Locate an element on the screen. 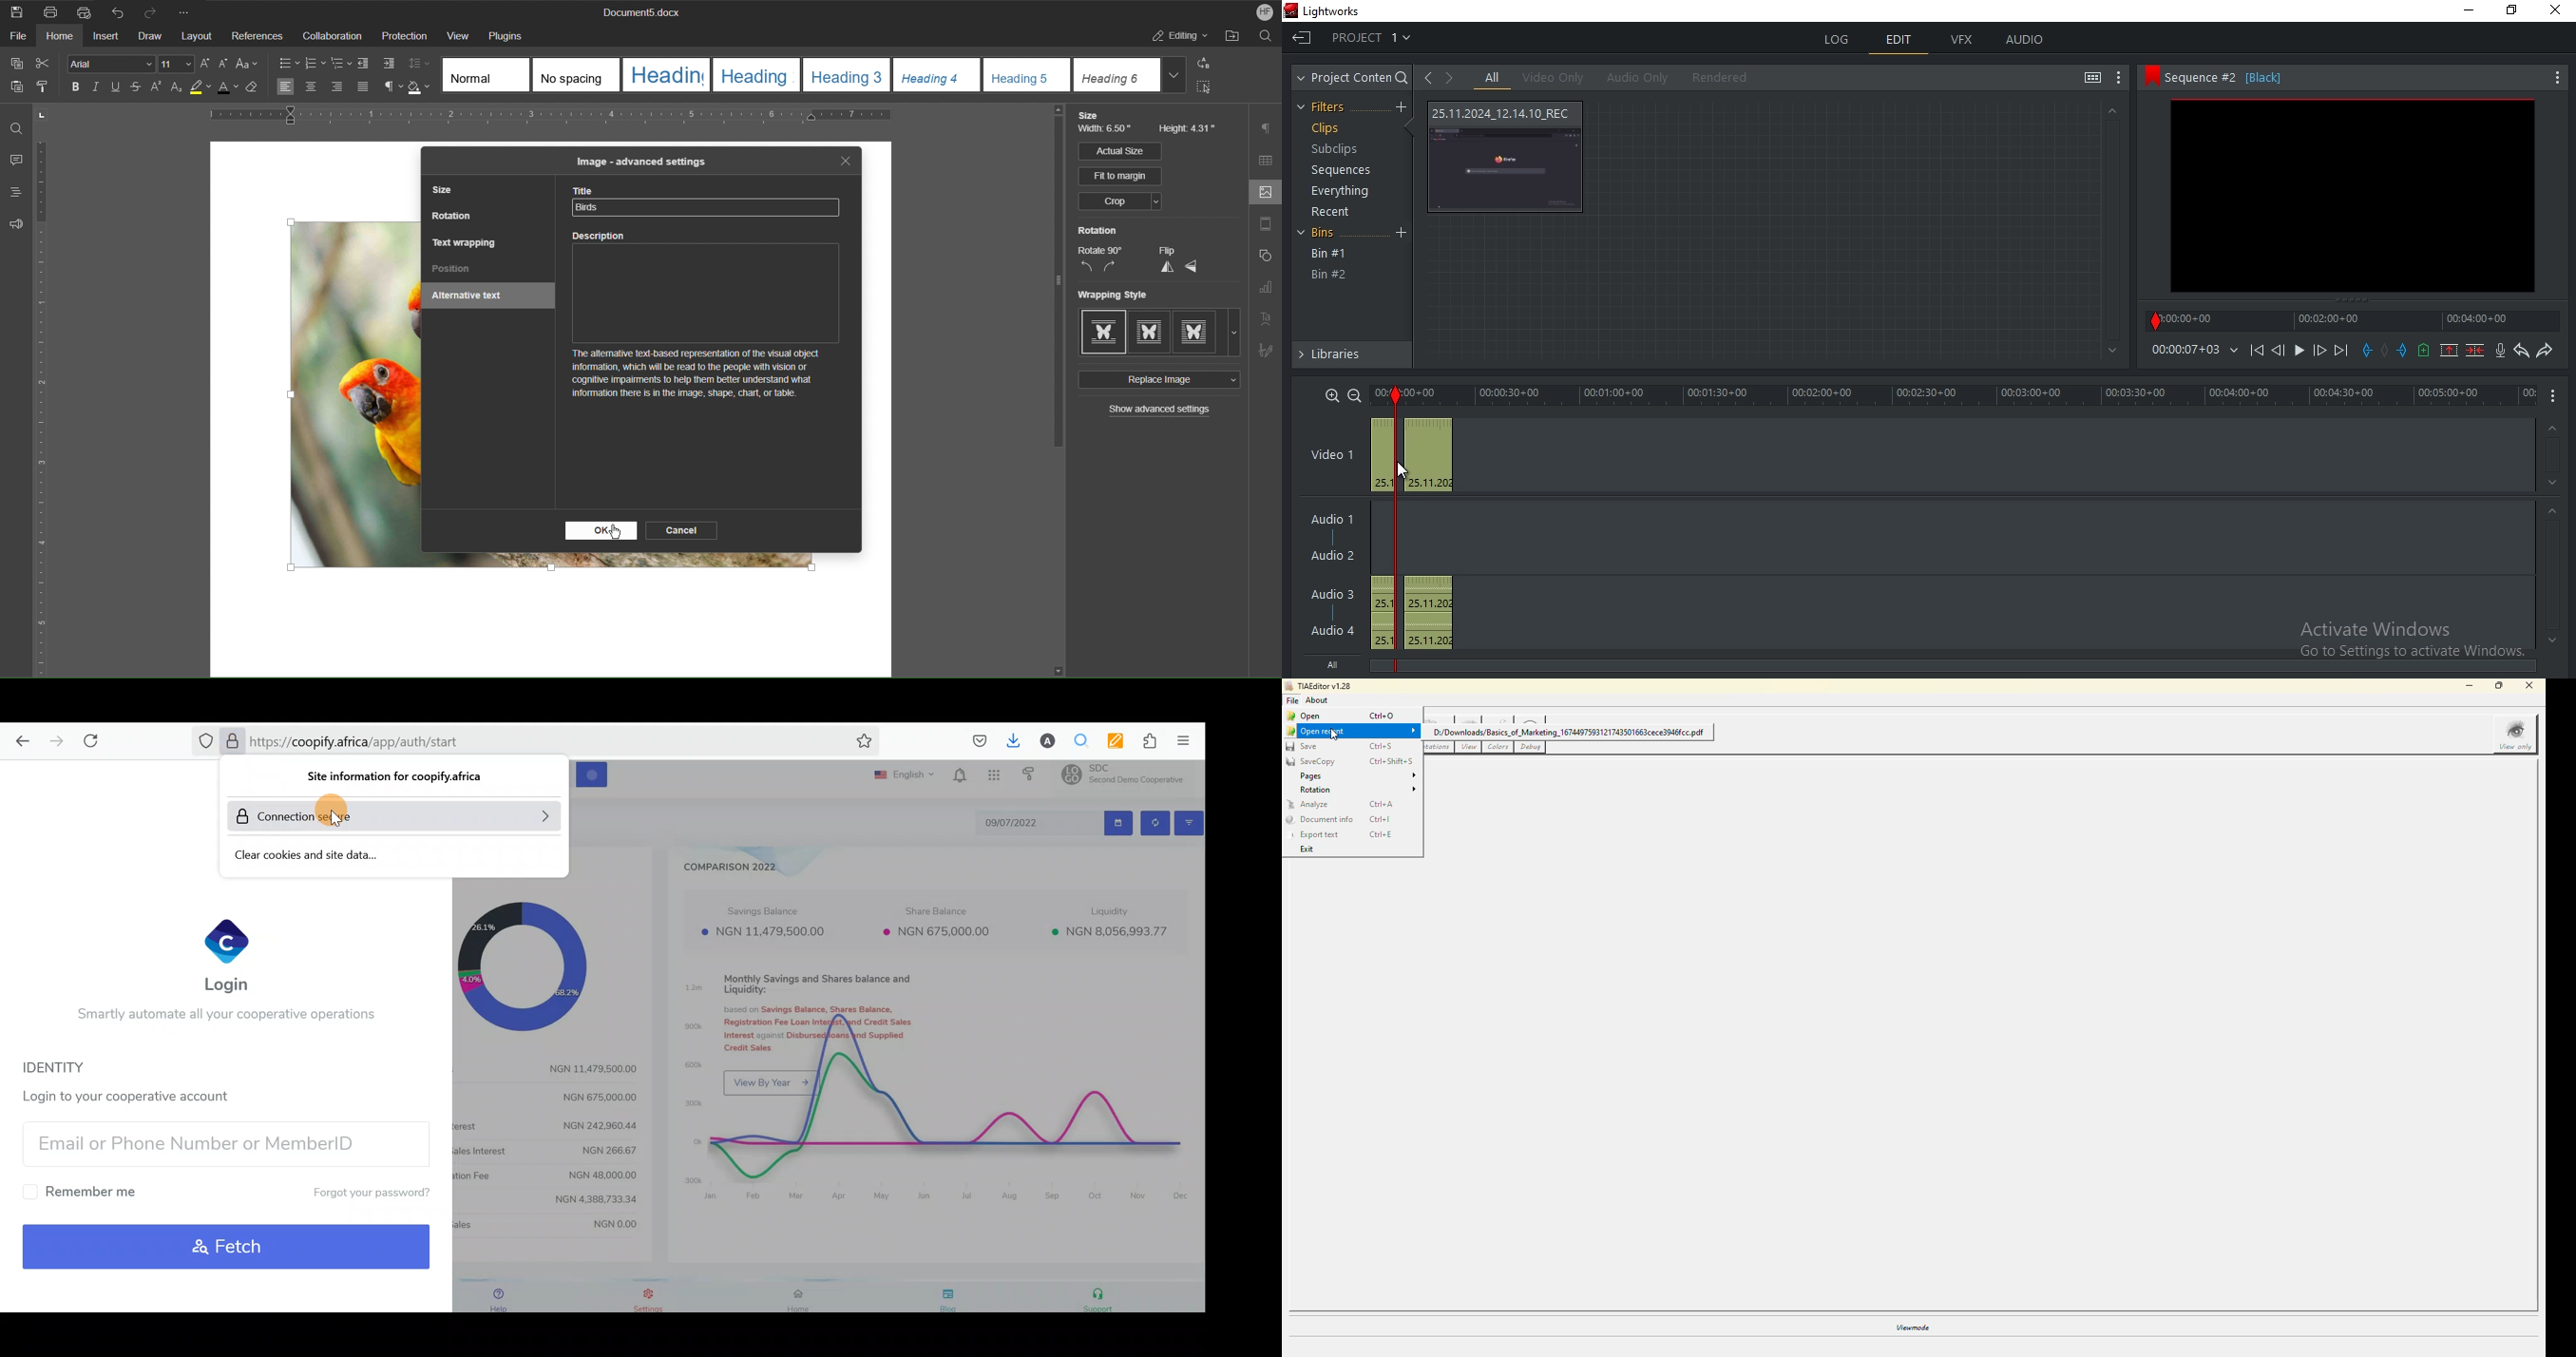  Strikethrough is located at coordinates (136, 89).